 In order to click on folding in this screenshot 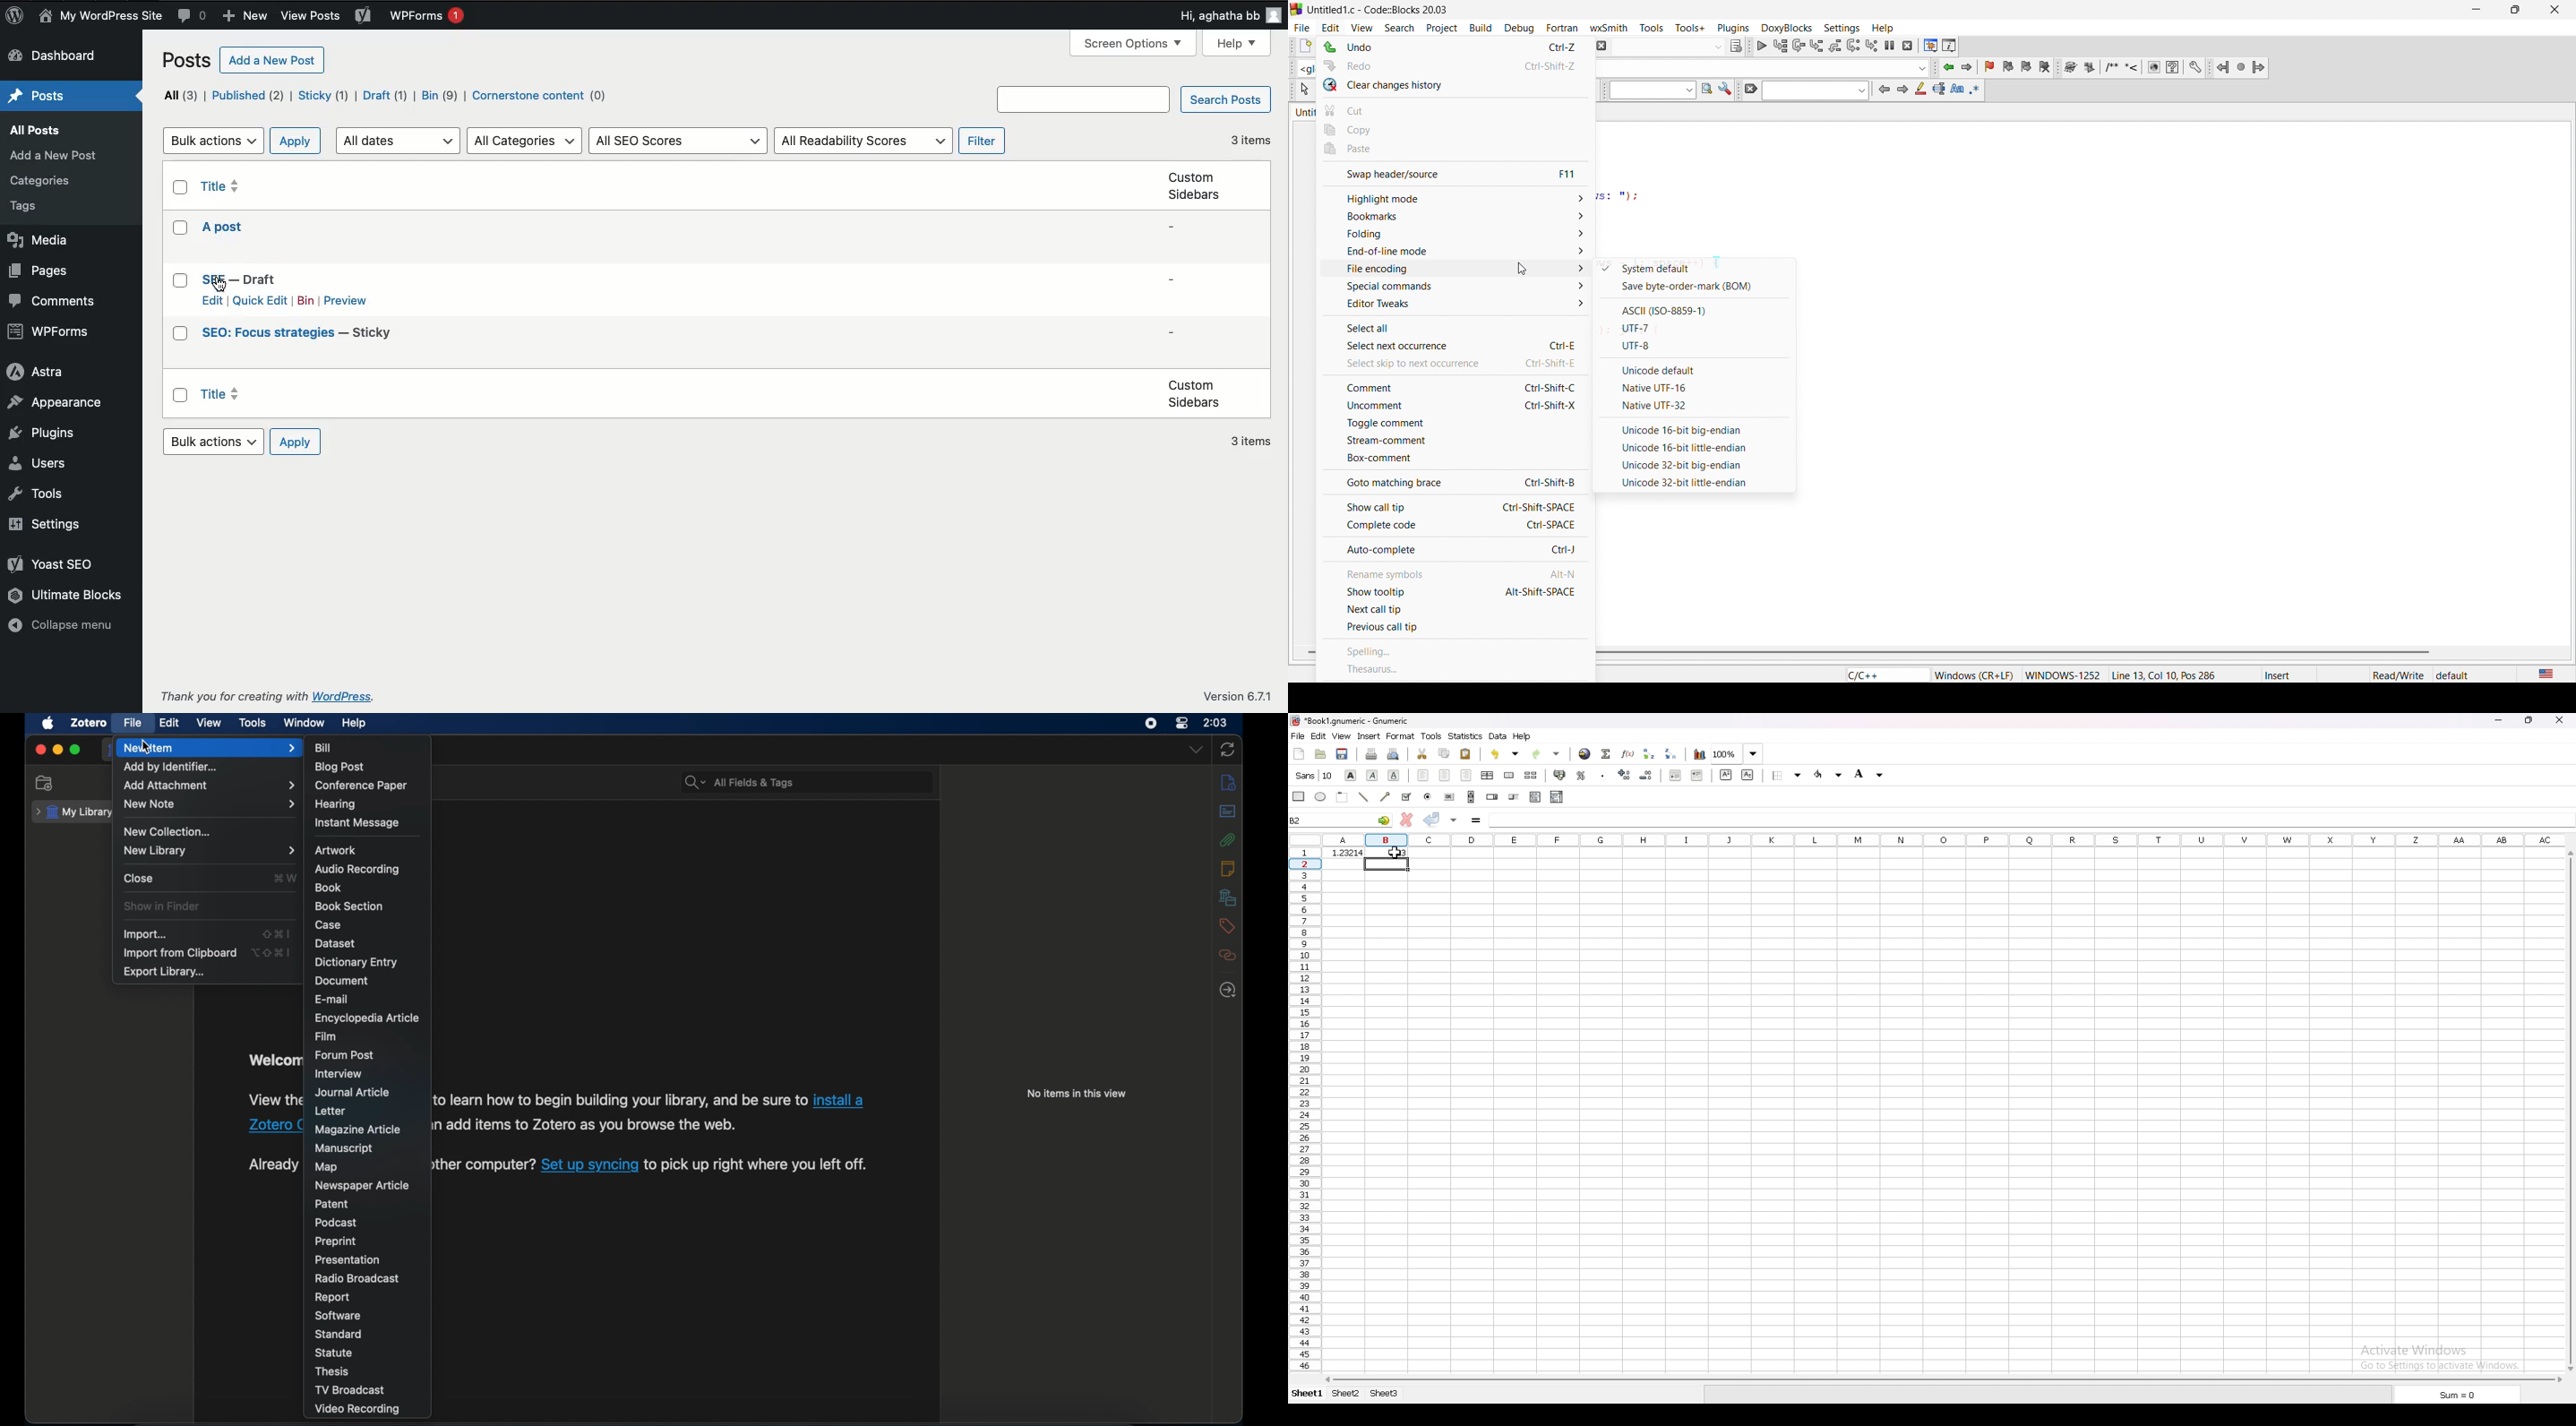, I will do `click(1455, 236)`.